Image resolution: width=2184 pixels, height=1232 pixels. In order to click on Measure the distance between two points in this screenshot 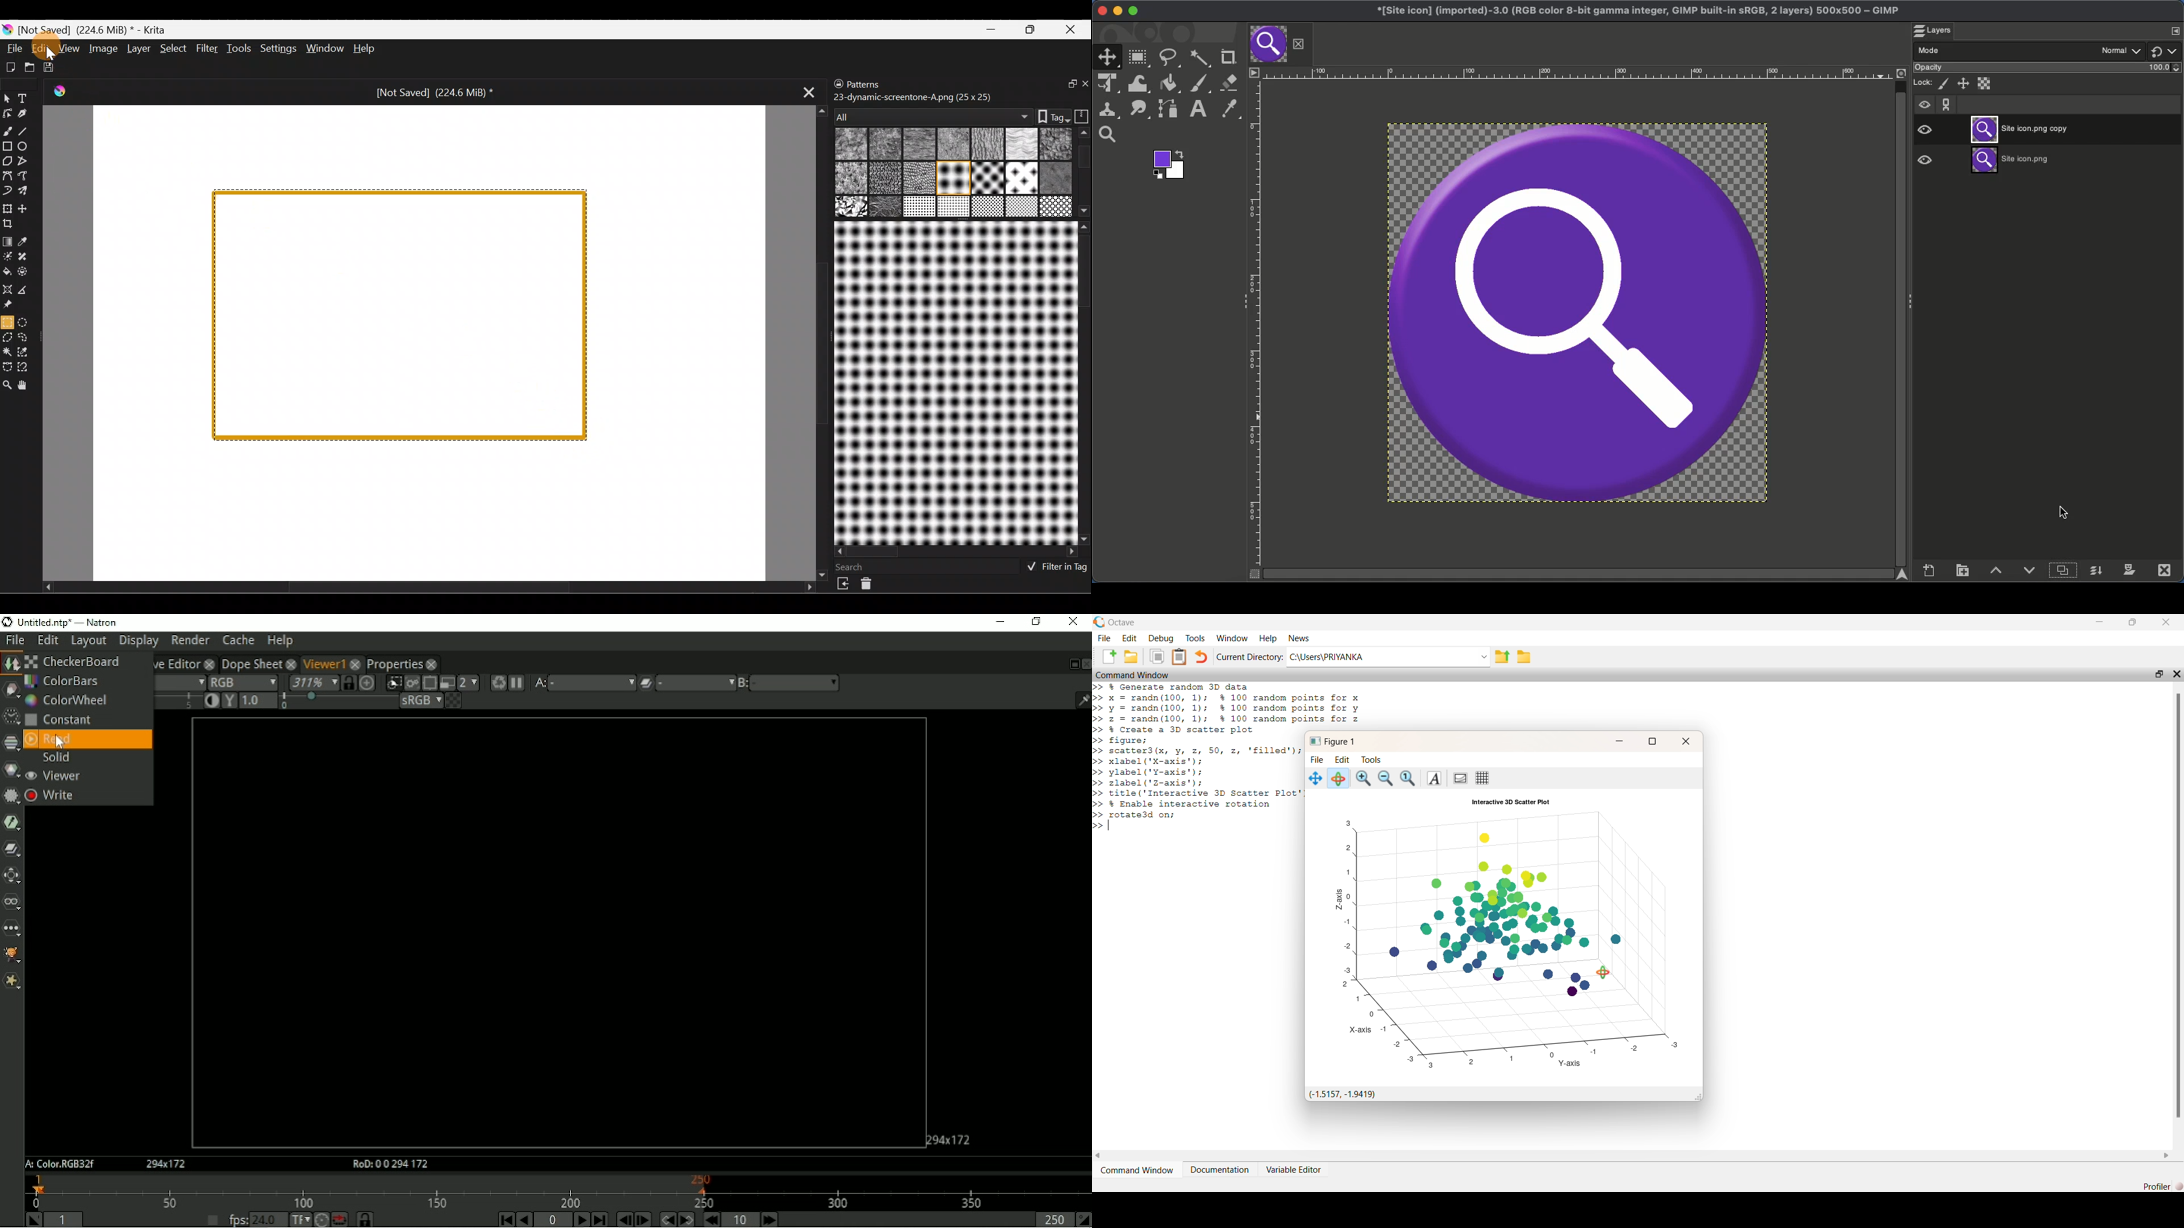, I will do `click(28, 290)`.